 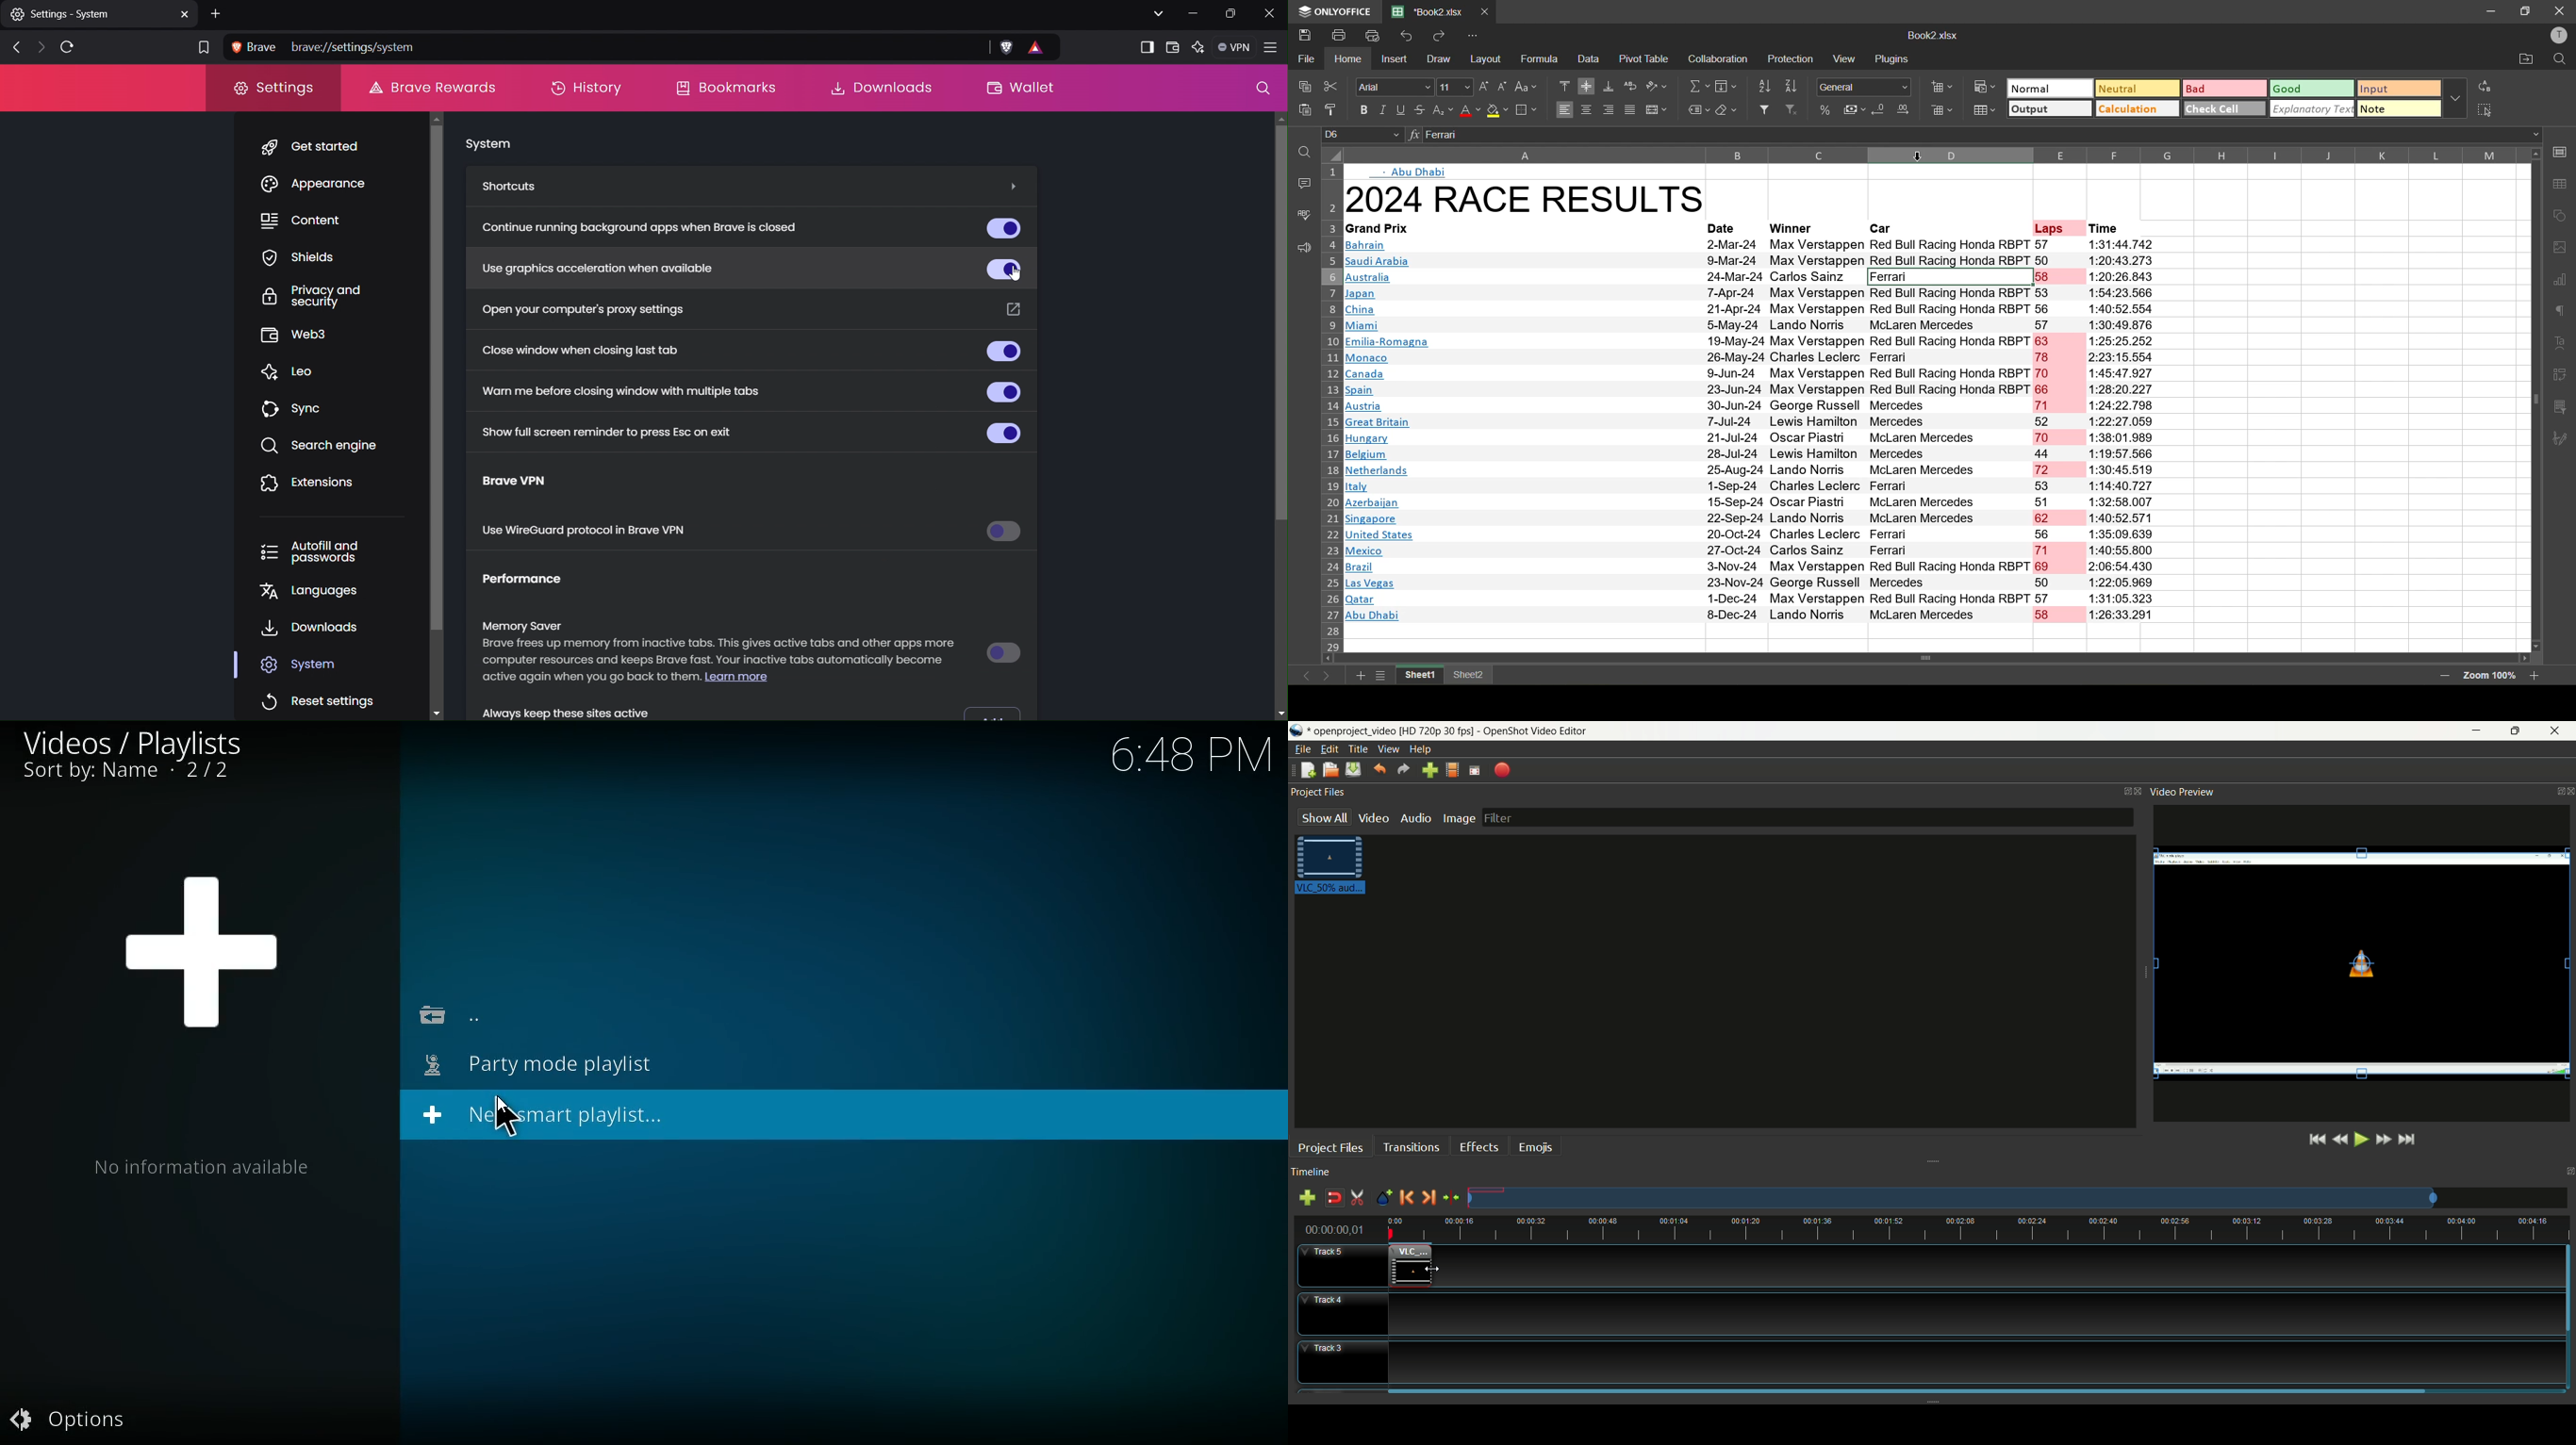 I want to click on Belgium 28-Jul-24 Lewis Hamilton Mercedes 44 1:19:57.566, so click(x=1756, y=455).